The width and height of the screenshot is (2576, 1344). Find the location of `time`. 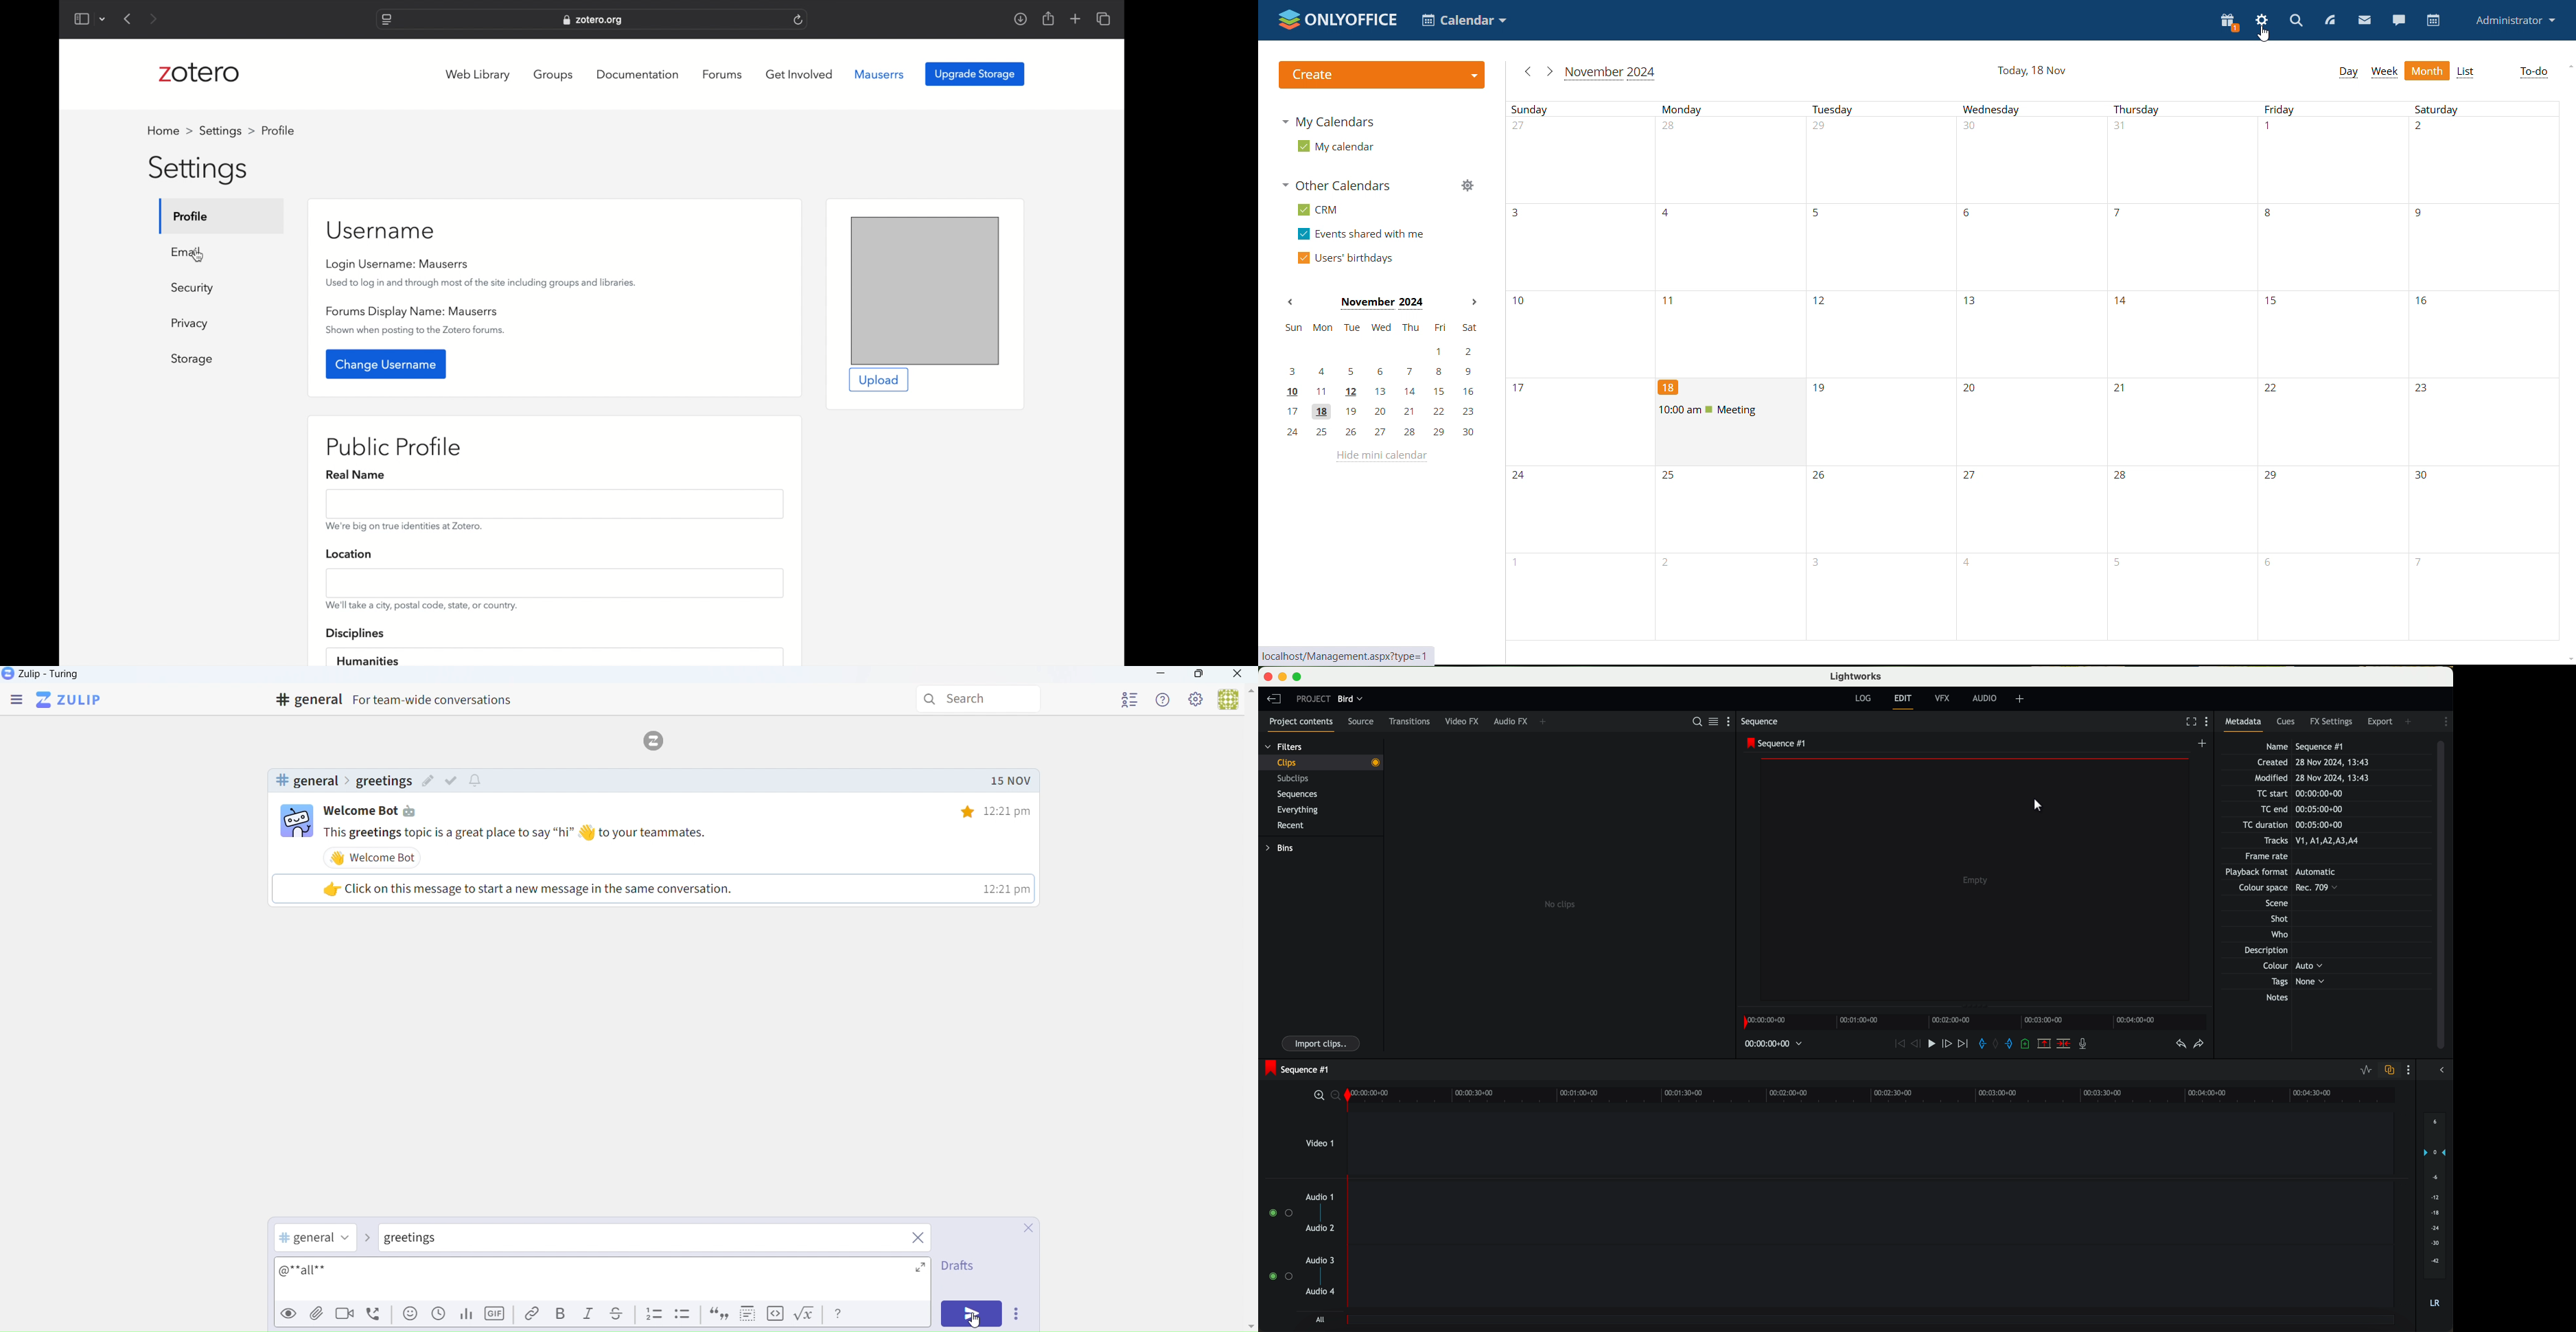

time is located at coordinates (986, 811).